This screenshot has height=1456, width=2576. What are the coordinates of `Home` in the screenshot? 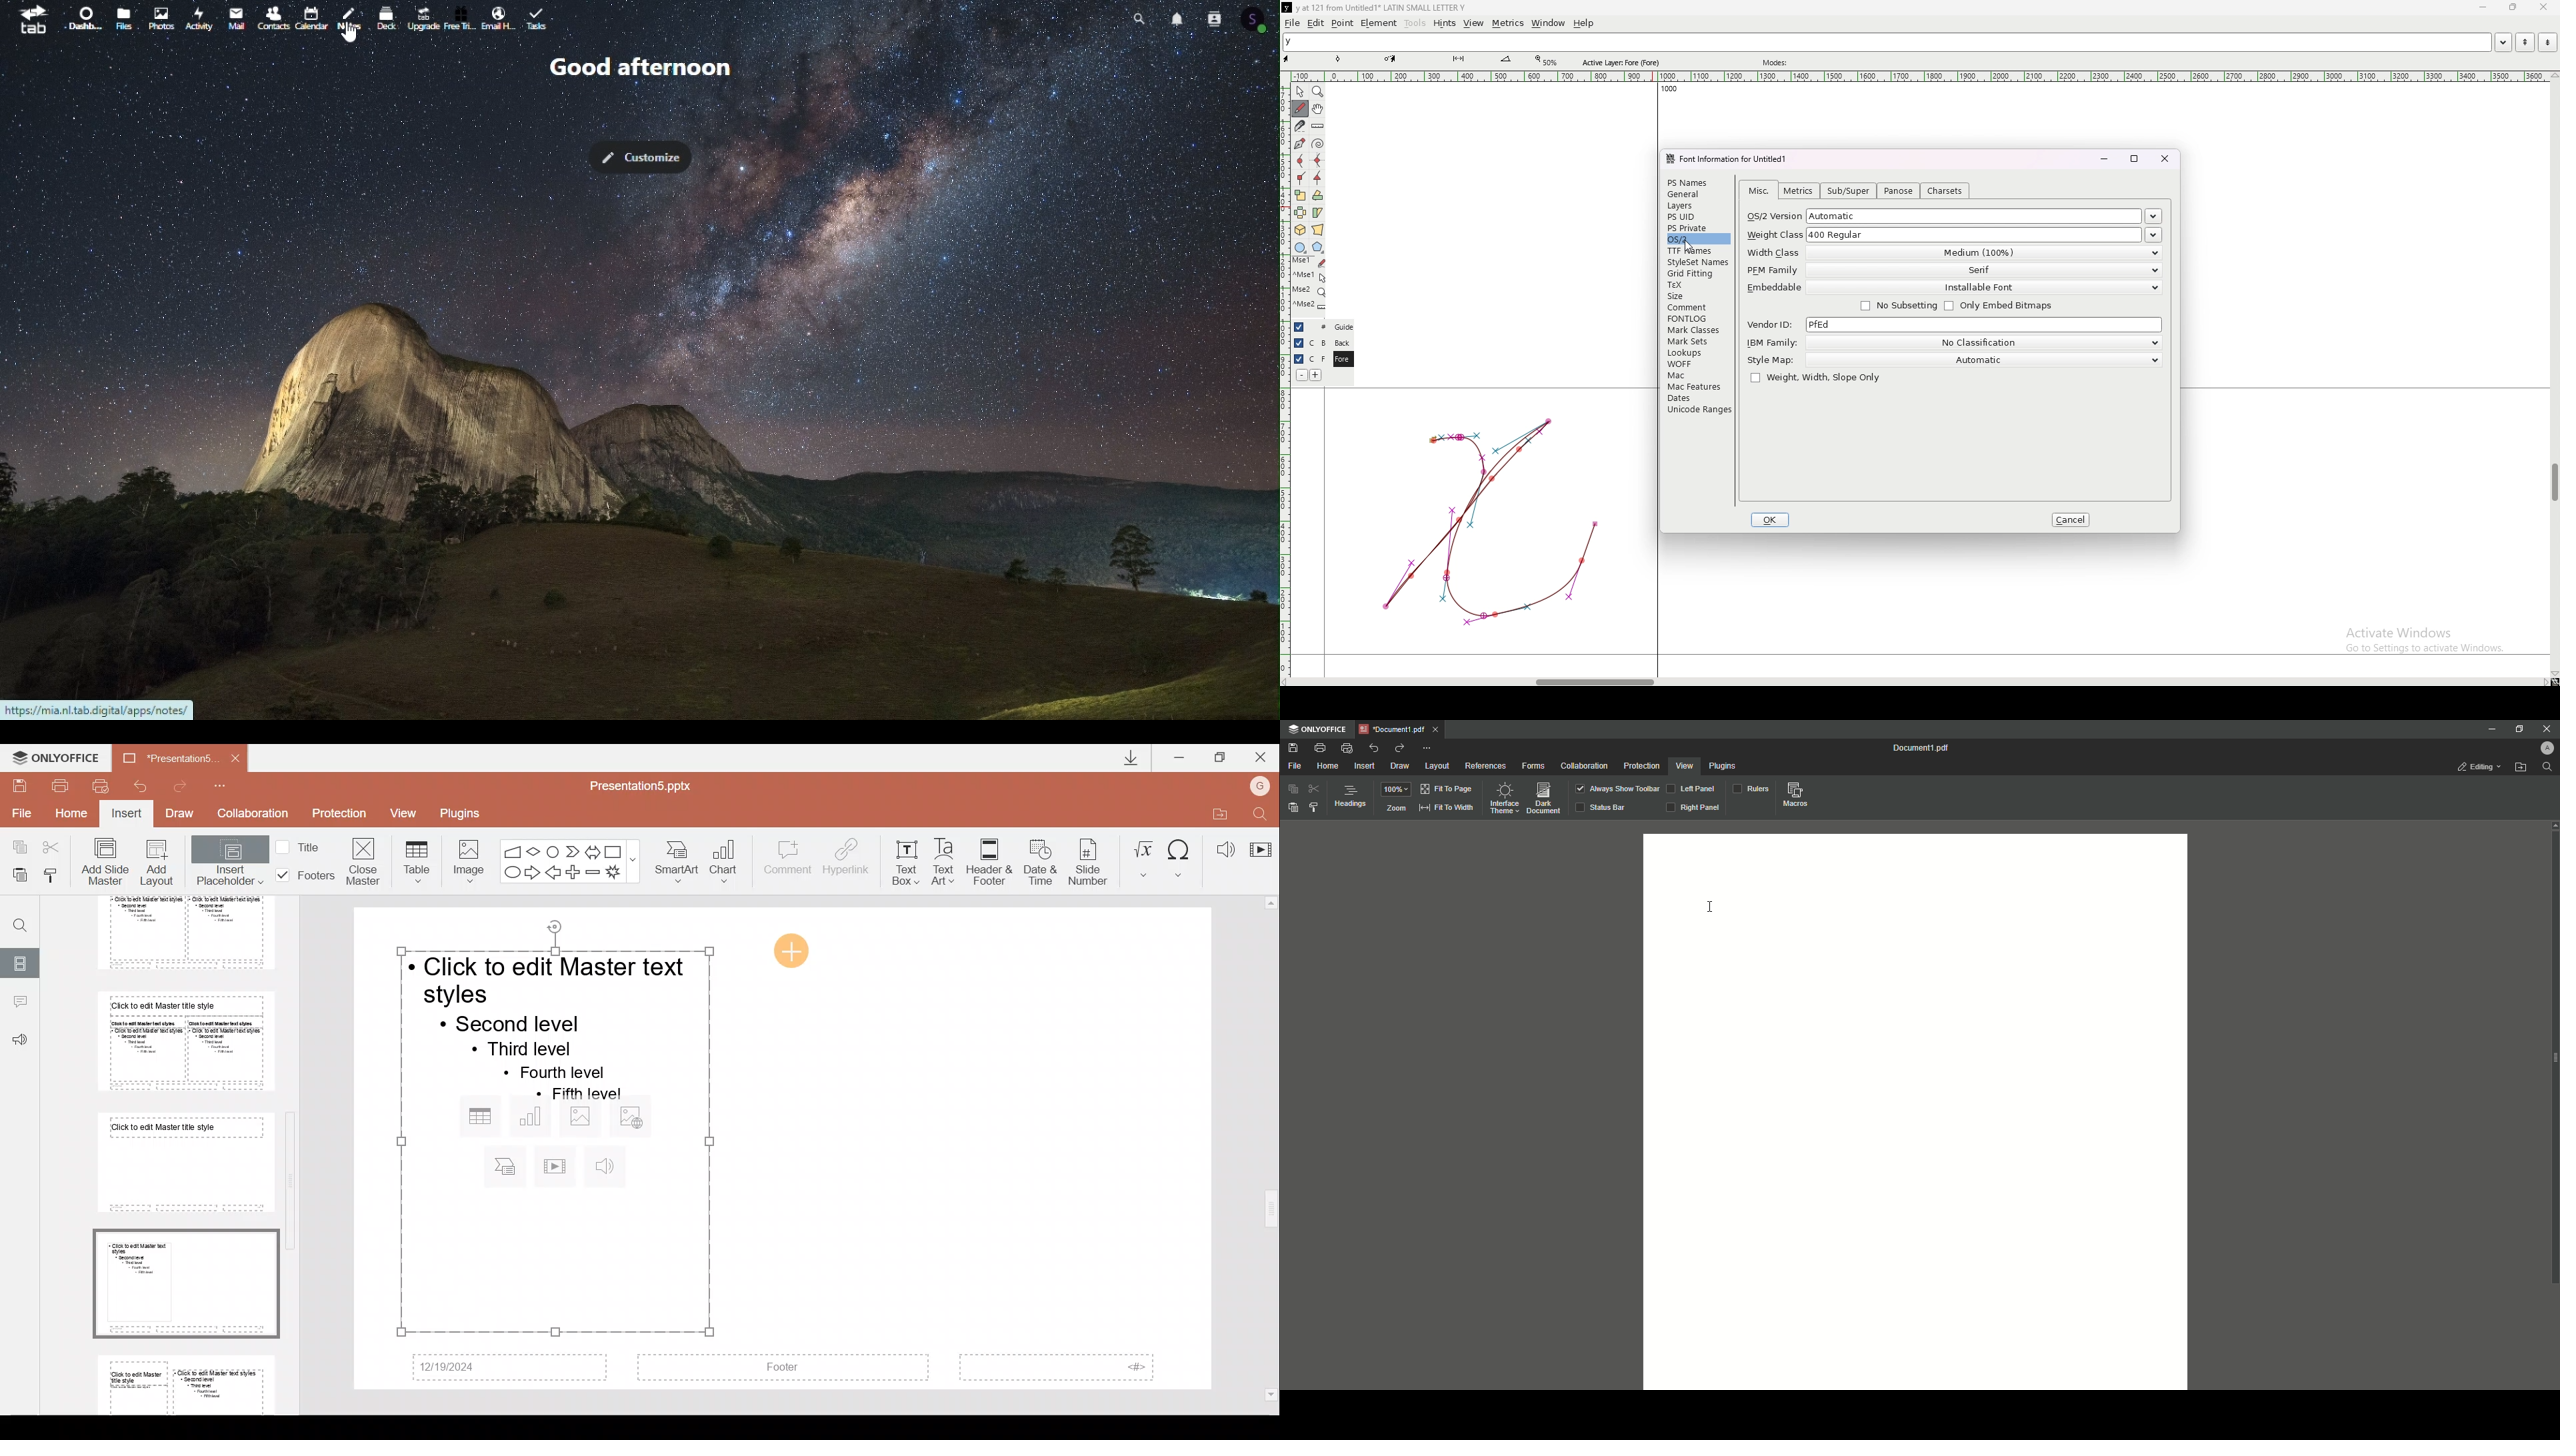 It's located at (1331, 766).